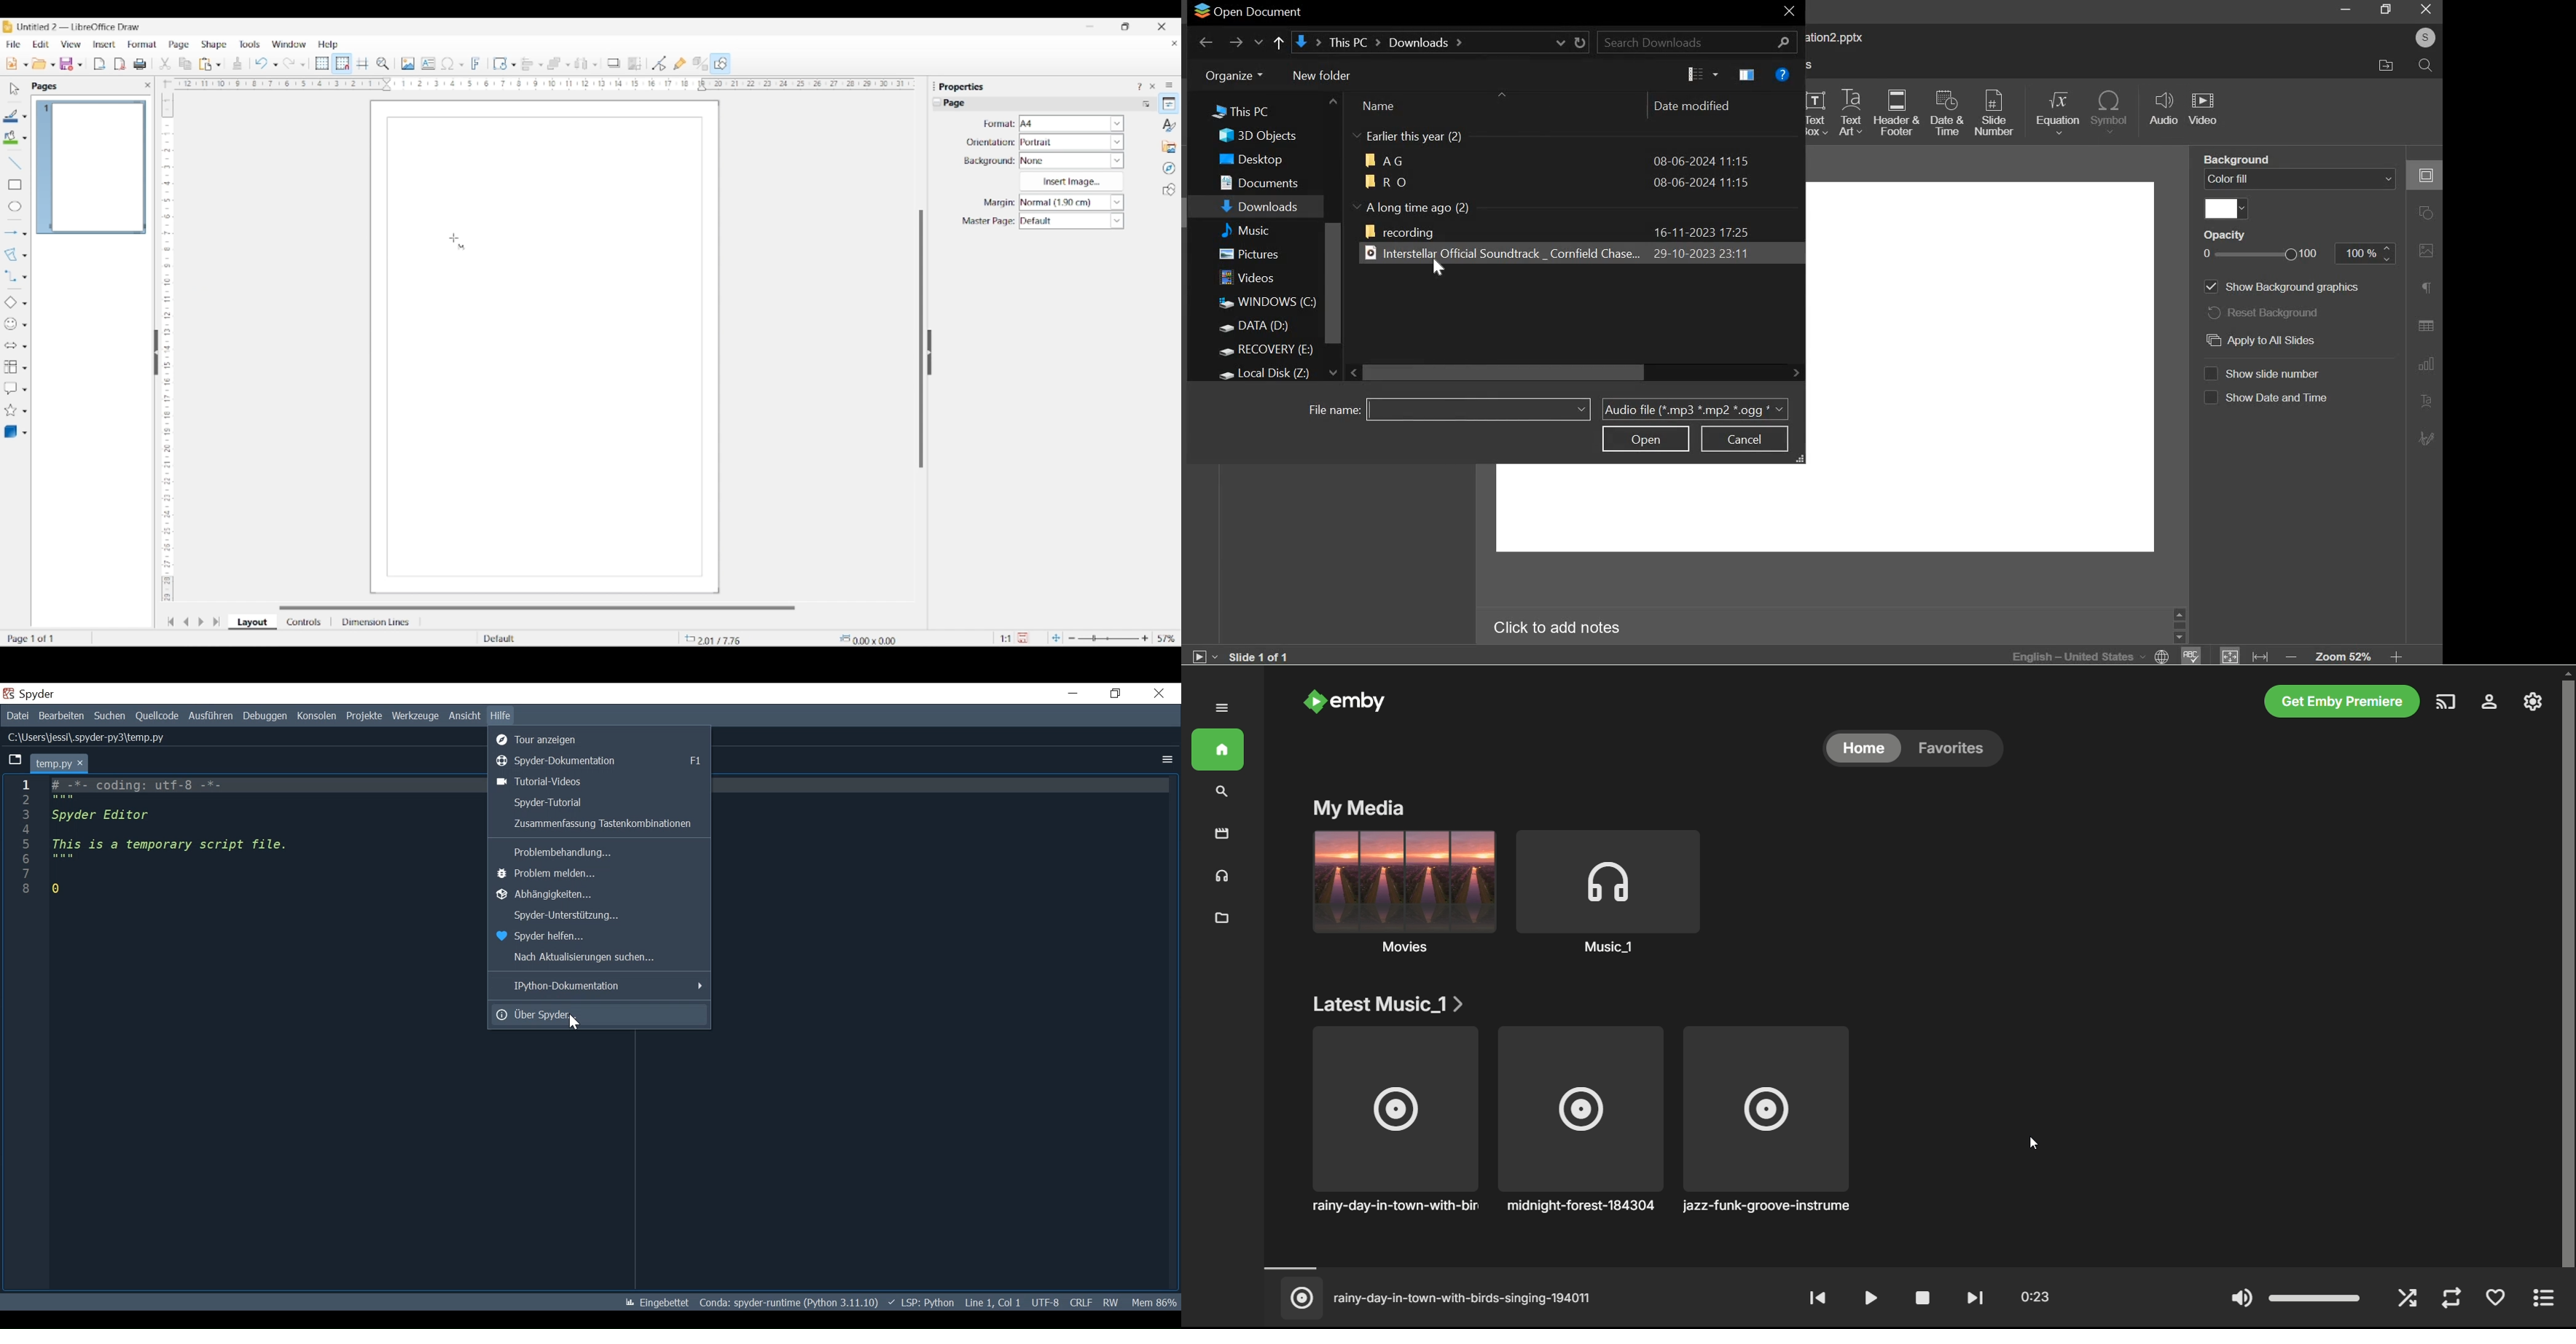 The image size is (2576, 1344). What do you see at coordinates (2280, 287) in the screenshot?
I see `show background graphics` at bounding box center [2280, 287].